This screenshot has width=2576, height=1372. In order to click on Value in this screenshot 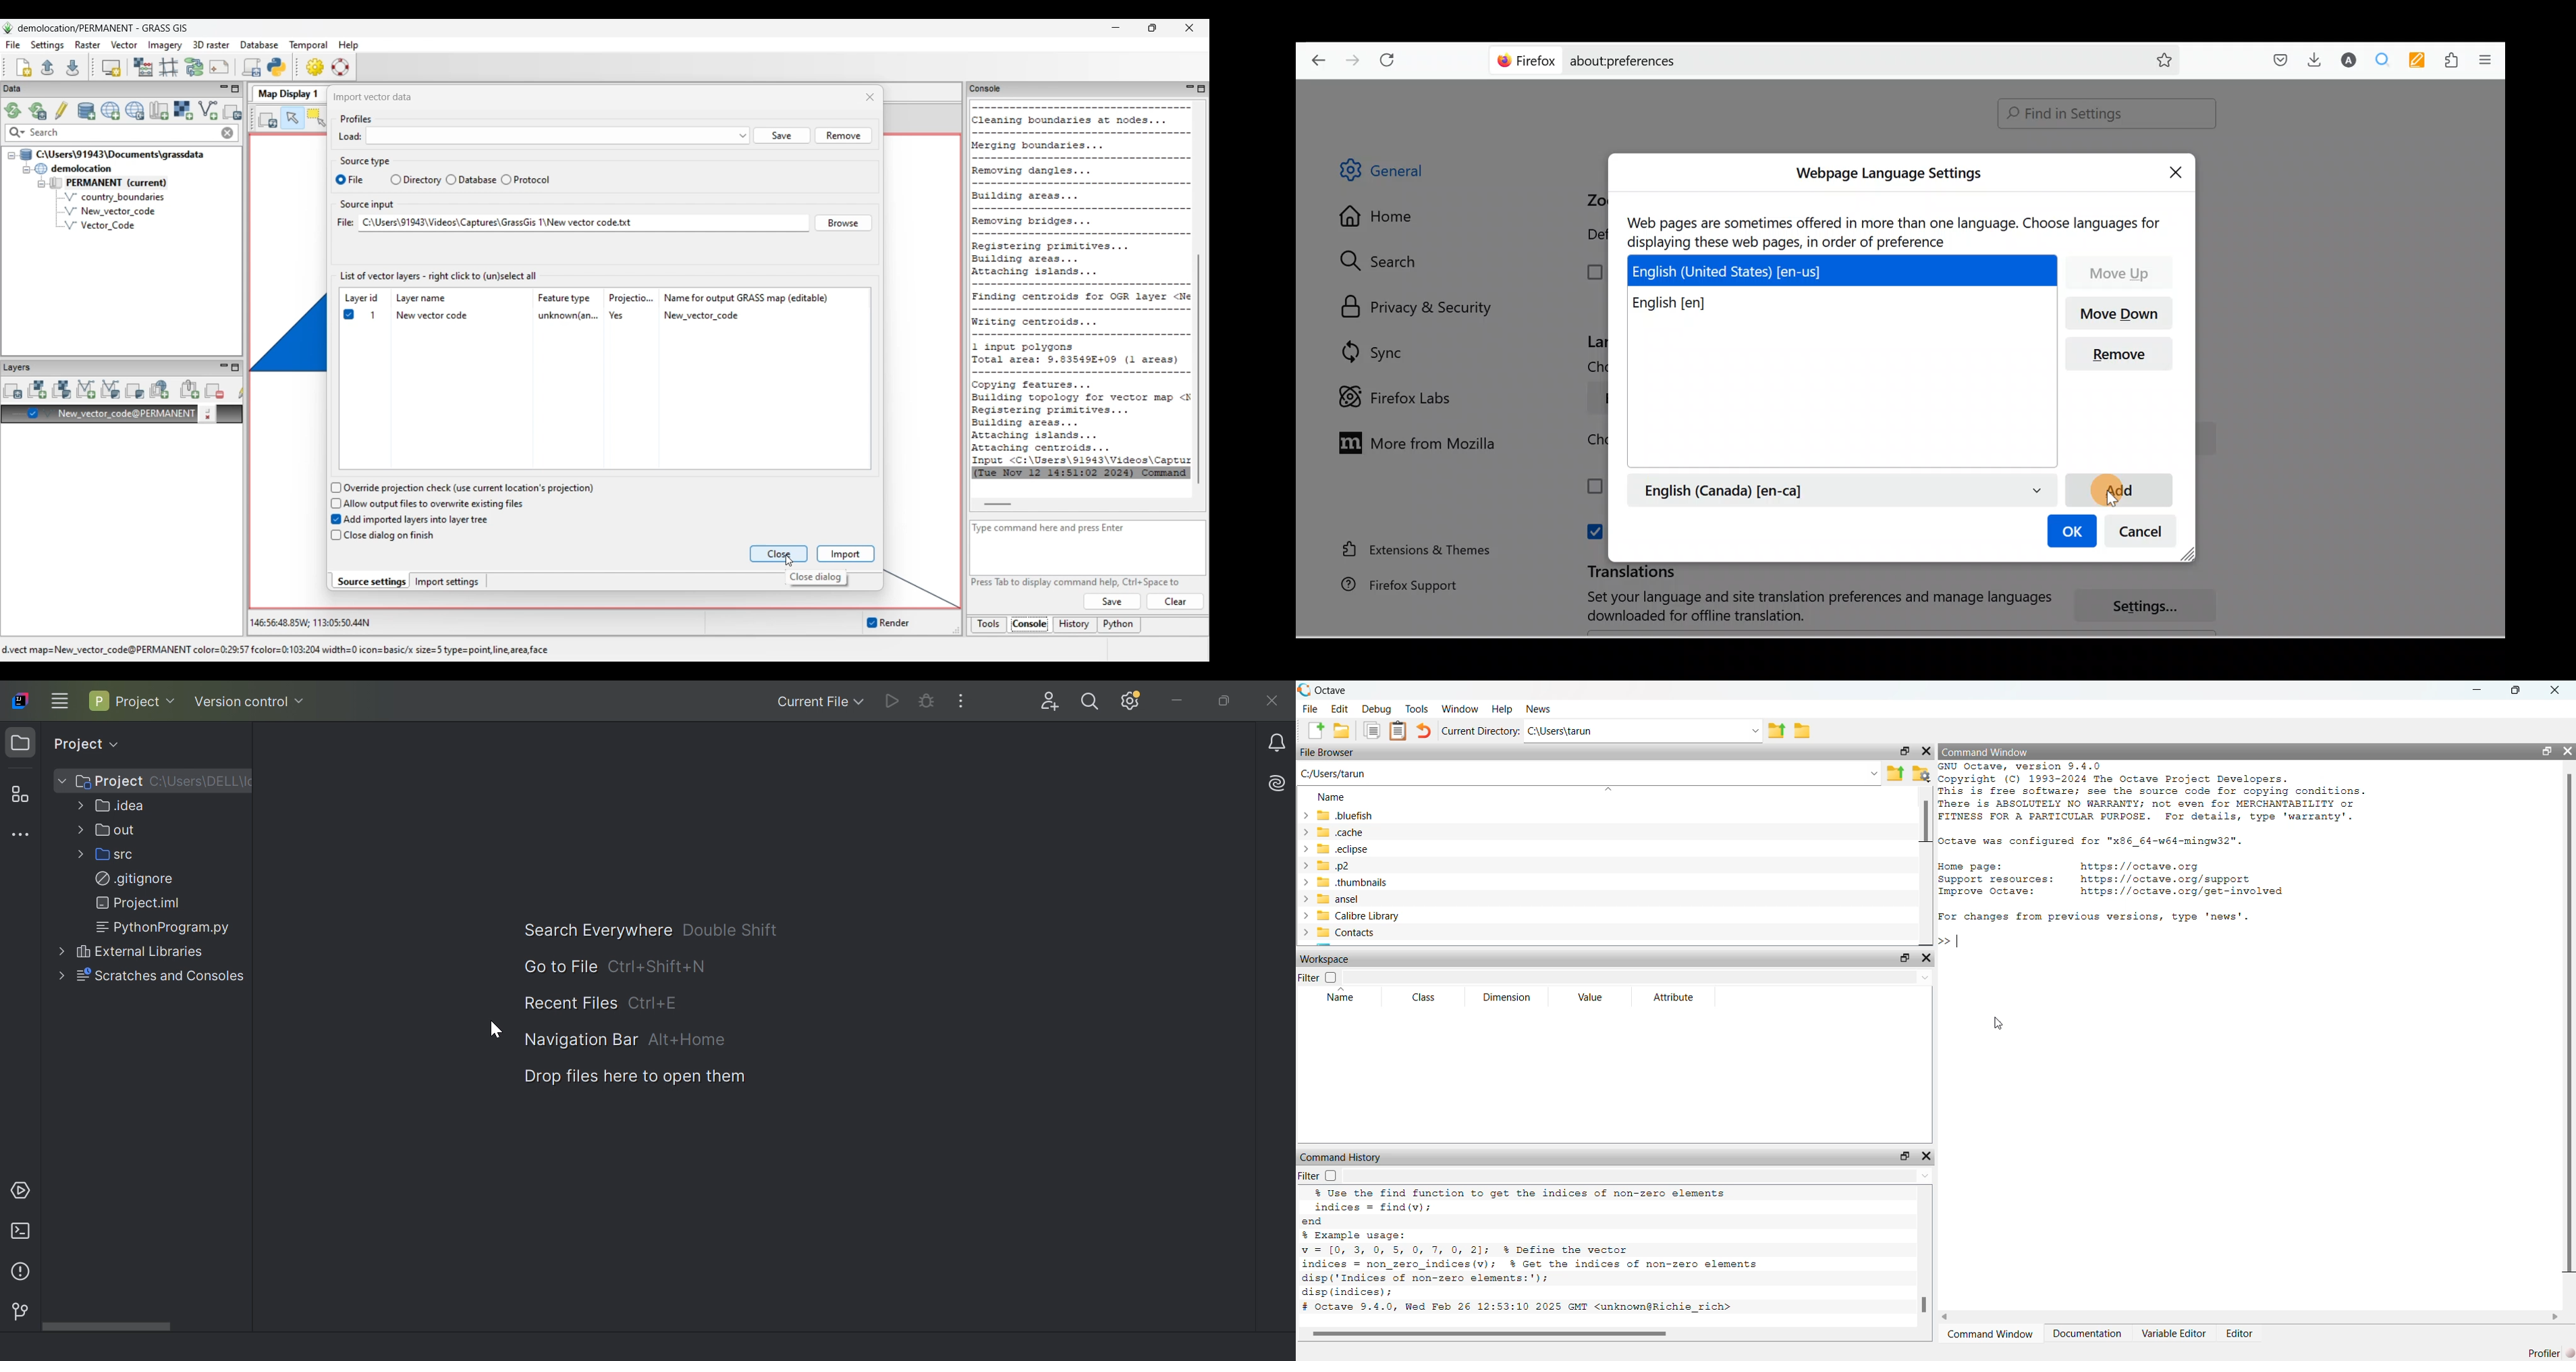, I will do `click(1590, 998)`.